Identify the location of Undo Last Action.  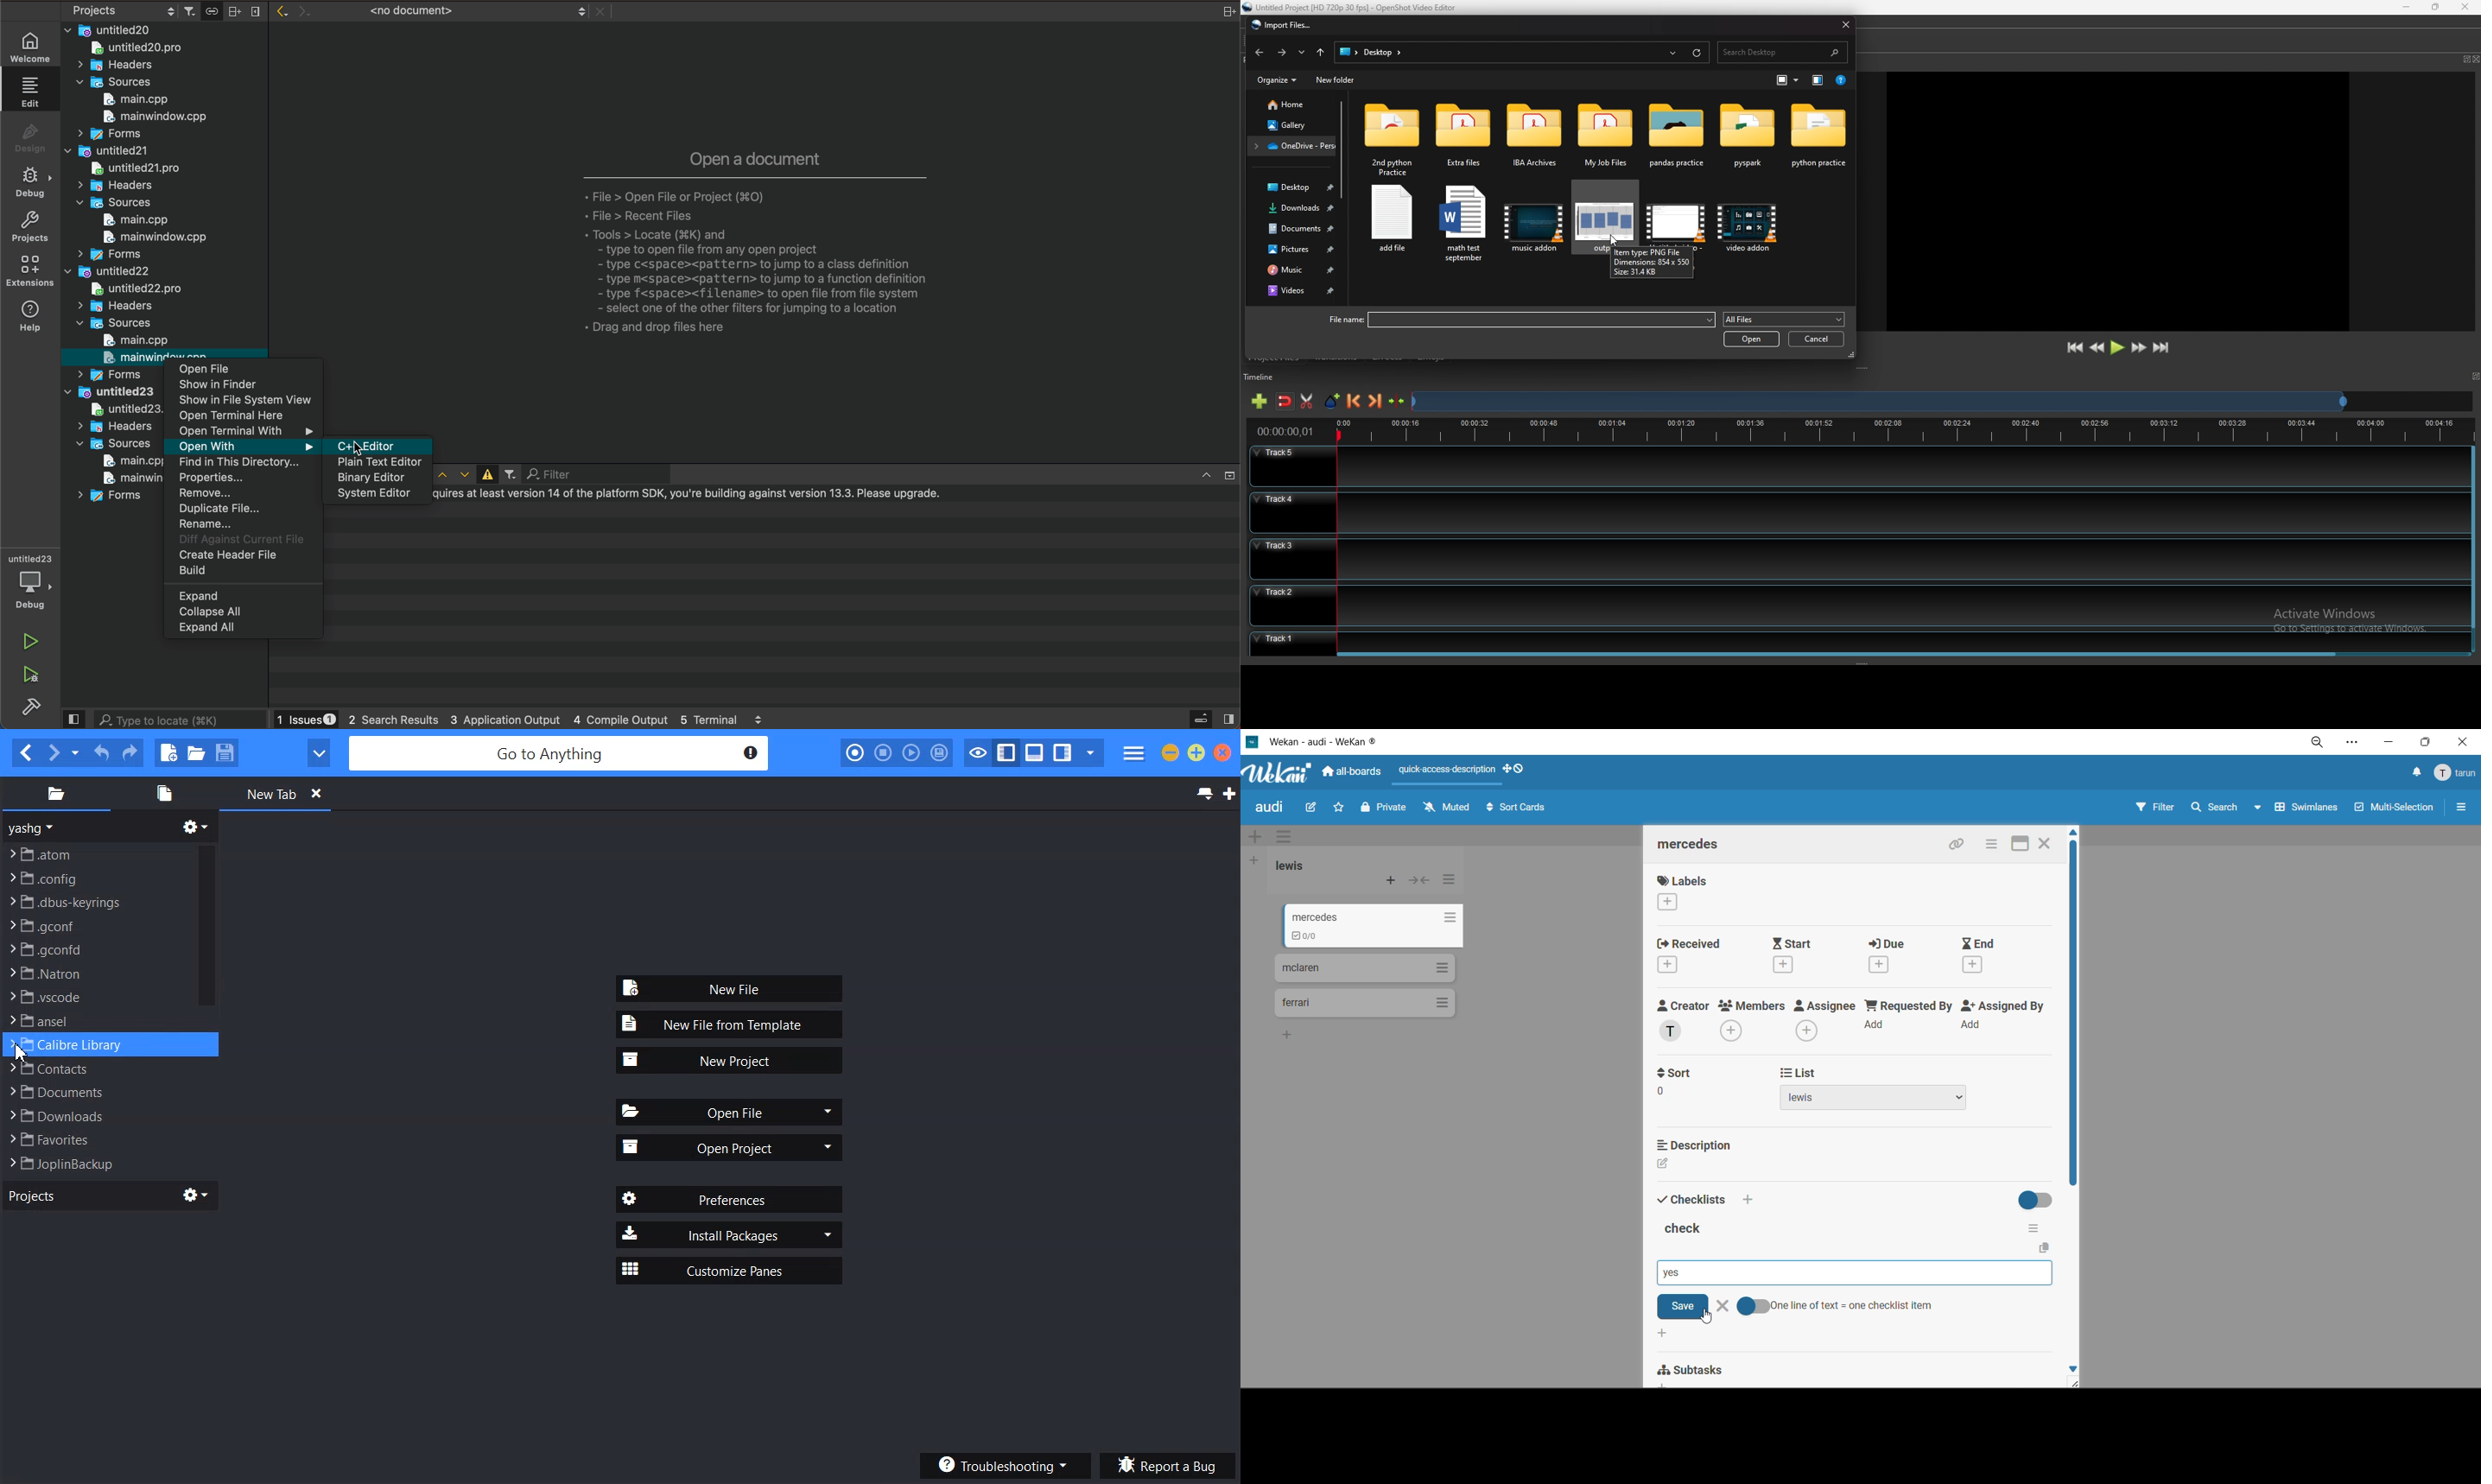
(103, 753).